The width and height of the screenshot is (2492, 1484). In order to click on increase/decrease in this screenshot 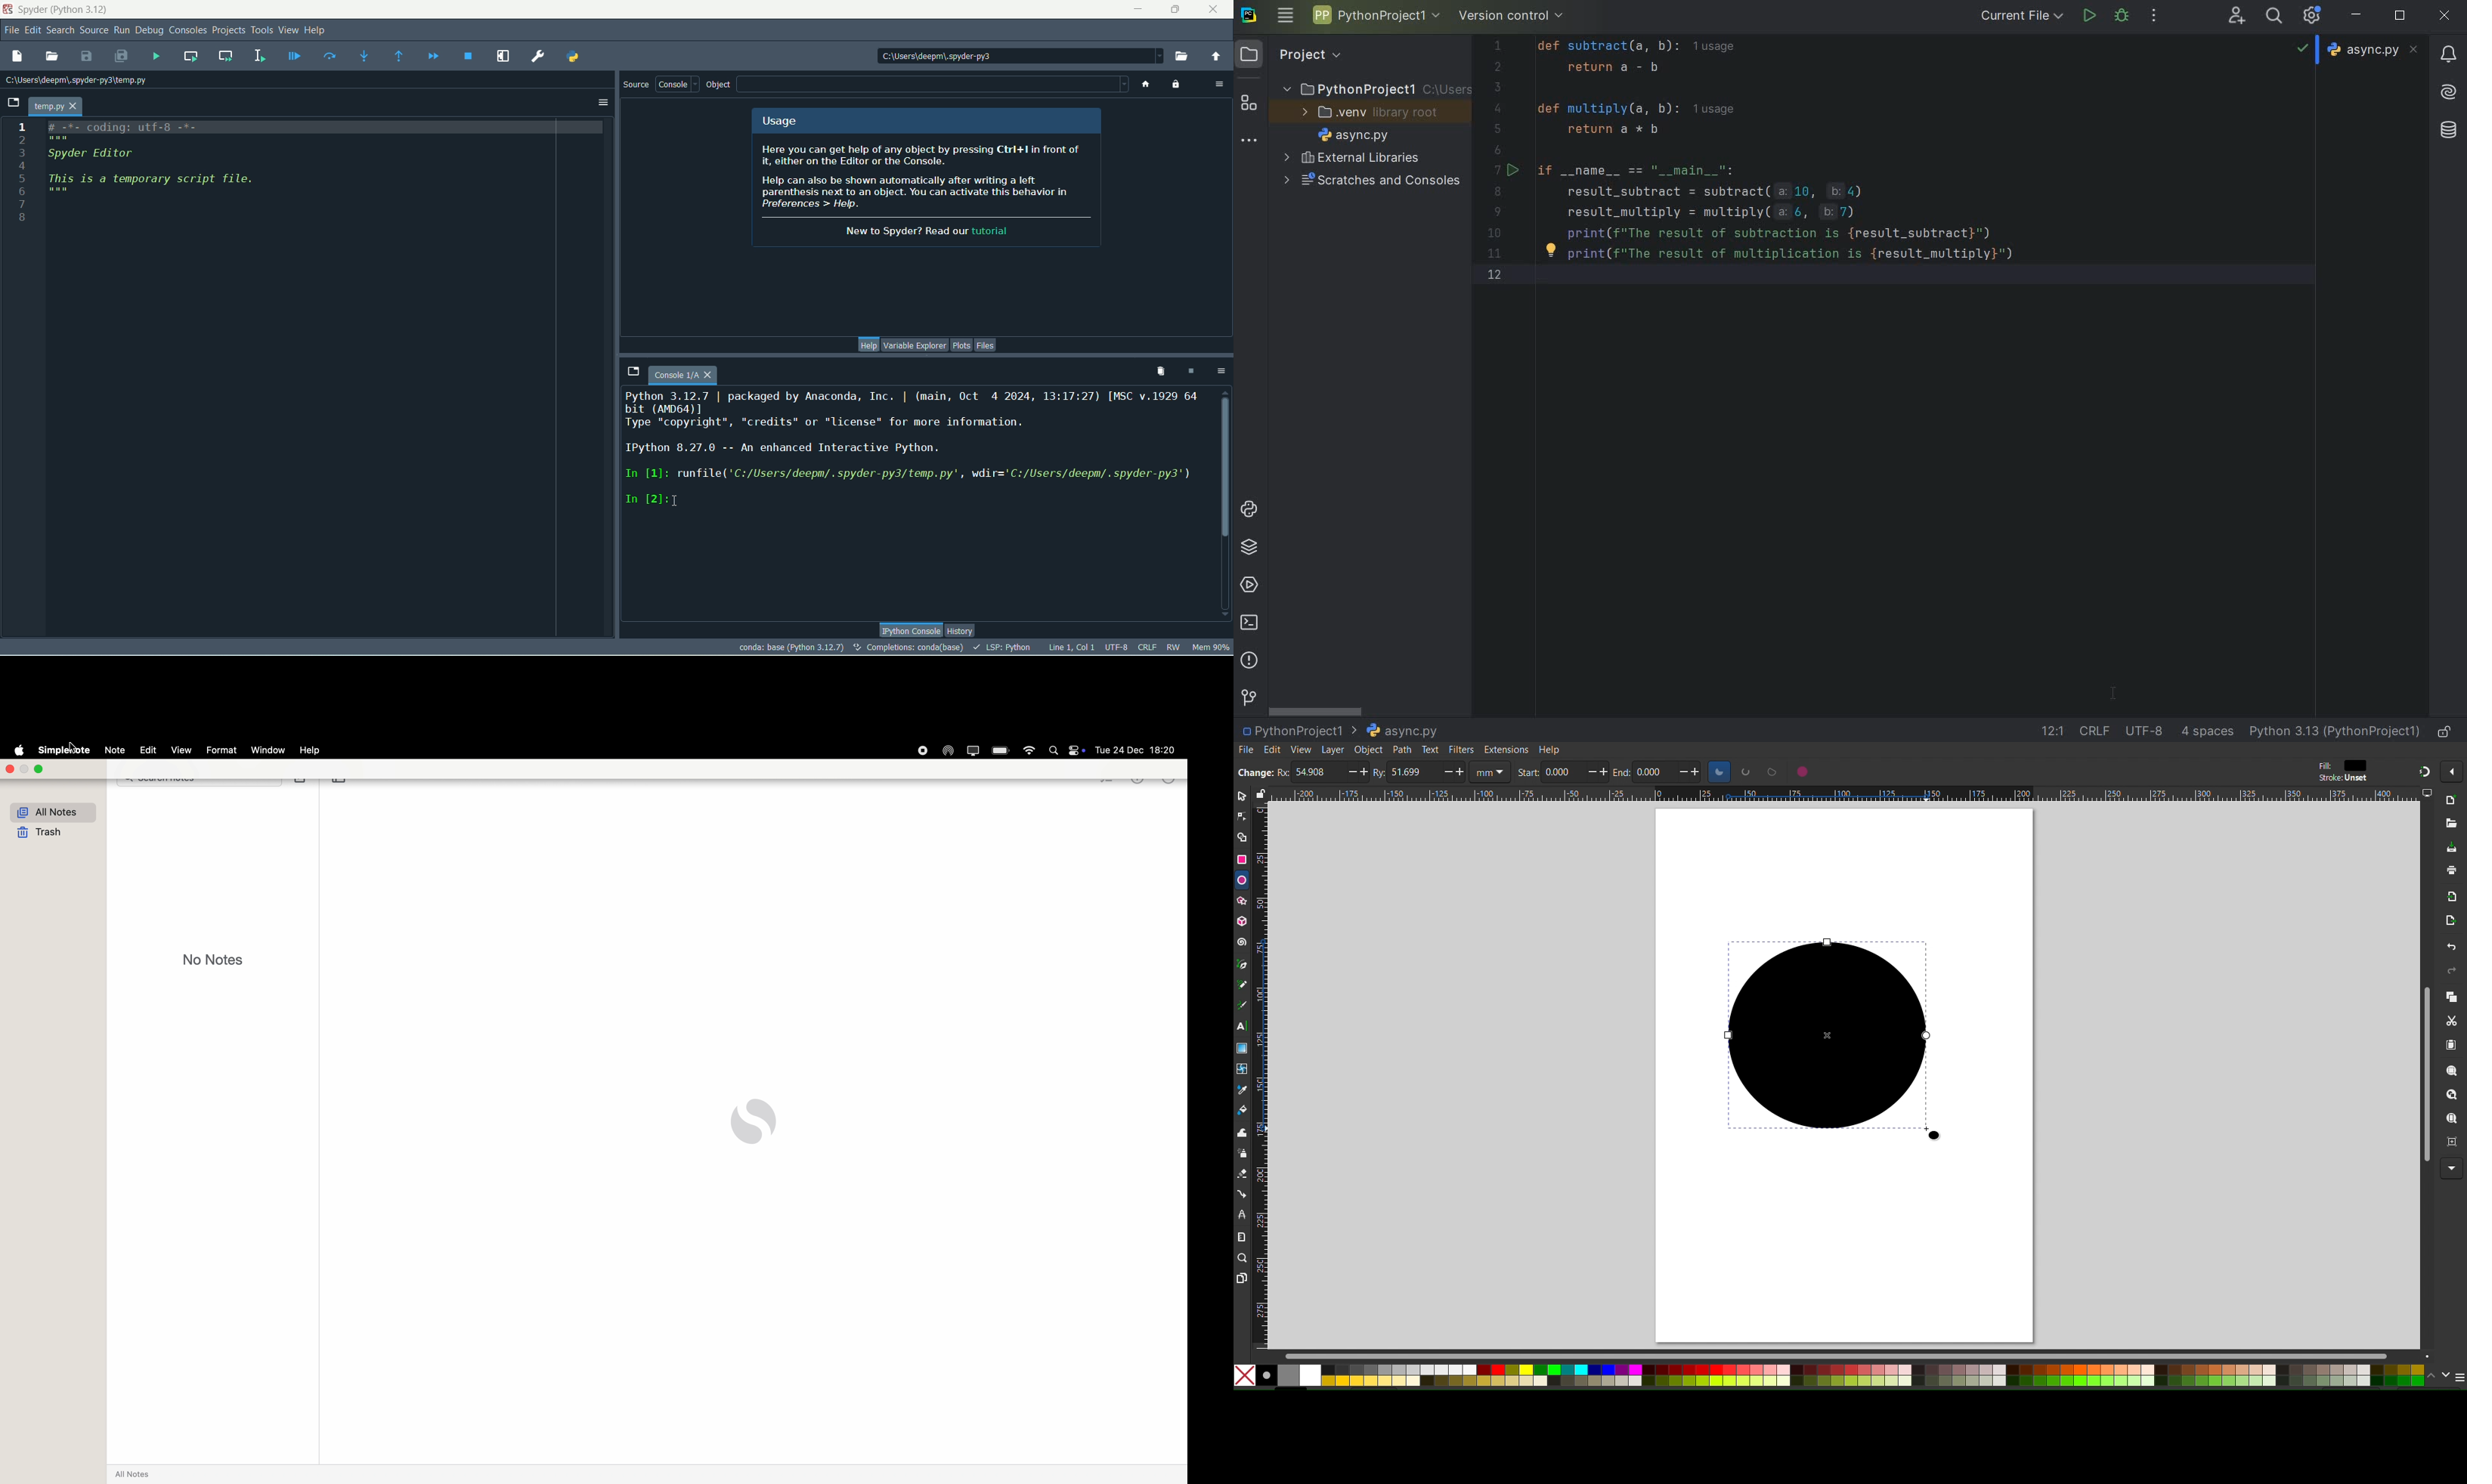, I will do `click(1359, 773)`.